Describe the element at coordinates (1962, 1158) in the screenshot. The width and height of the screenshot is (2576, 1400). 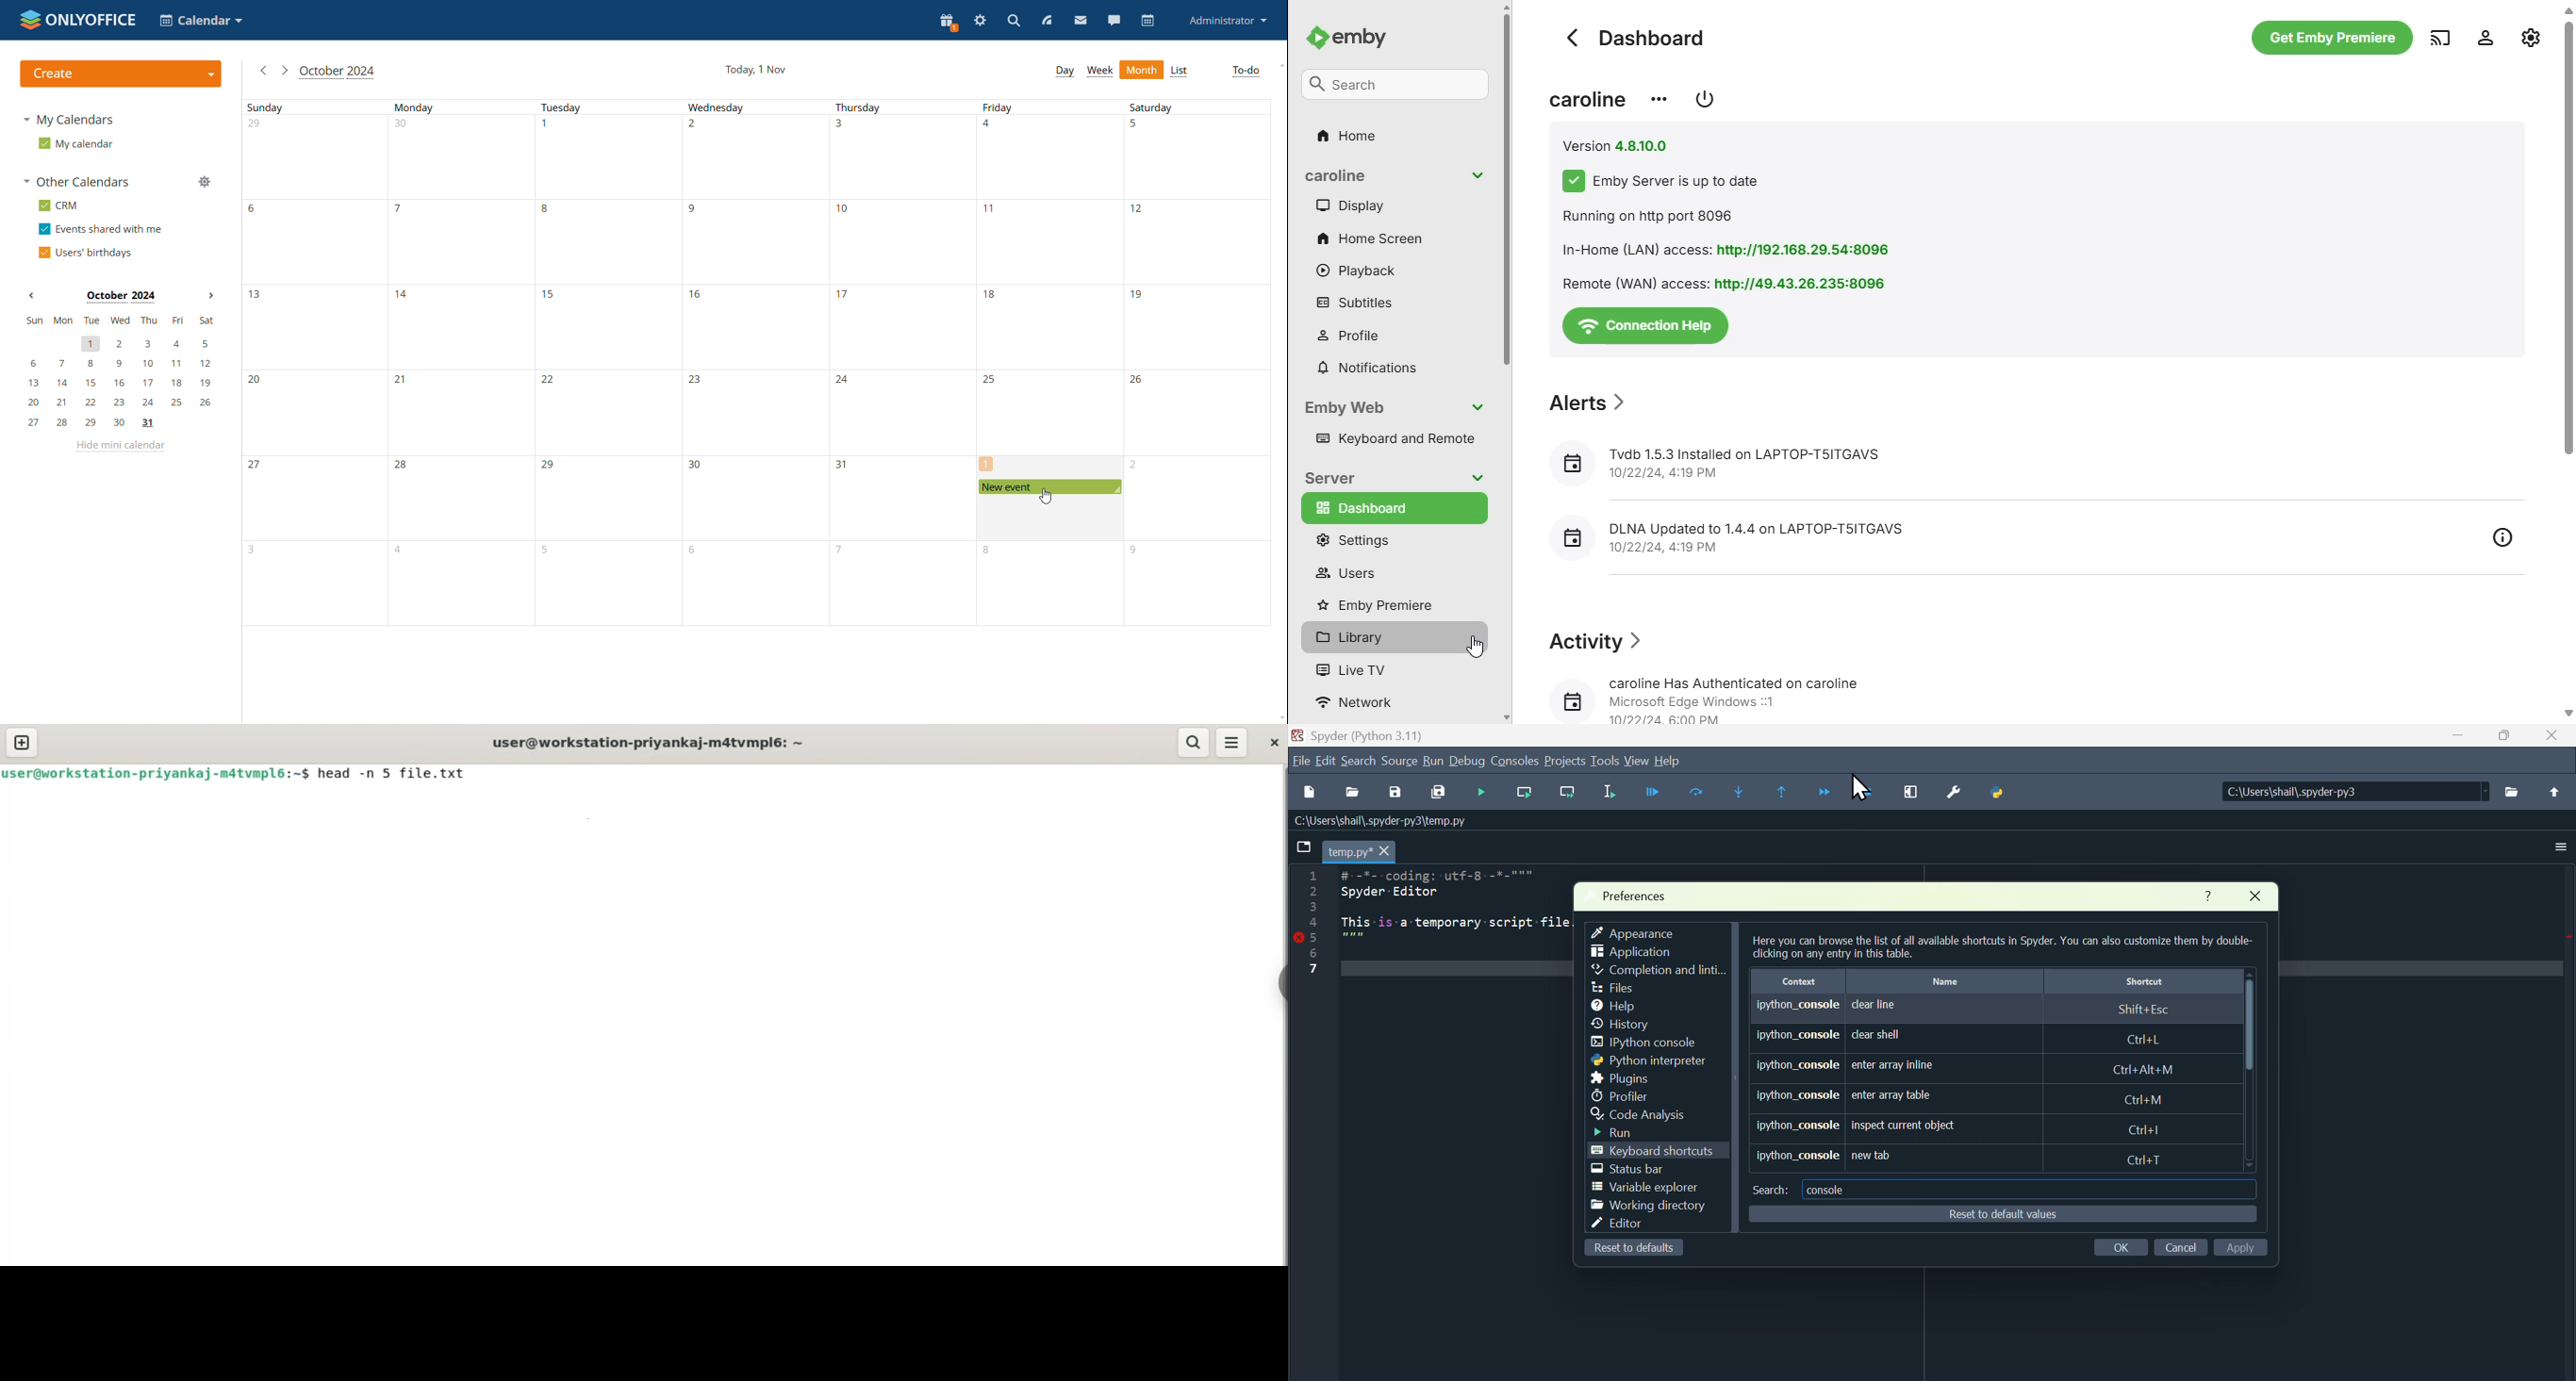
I see `new tab` at that location.